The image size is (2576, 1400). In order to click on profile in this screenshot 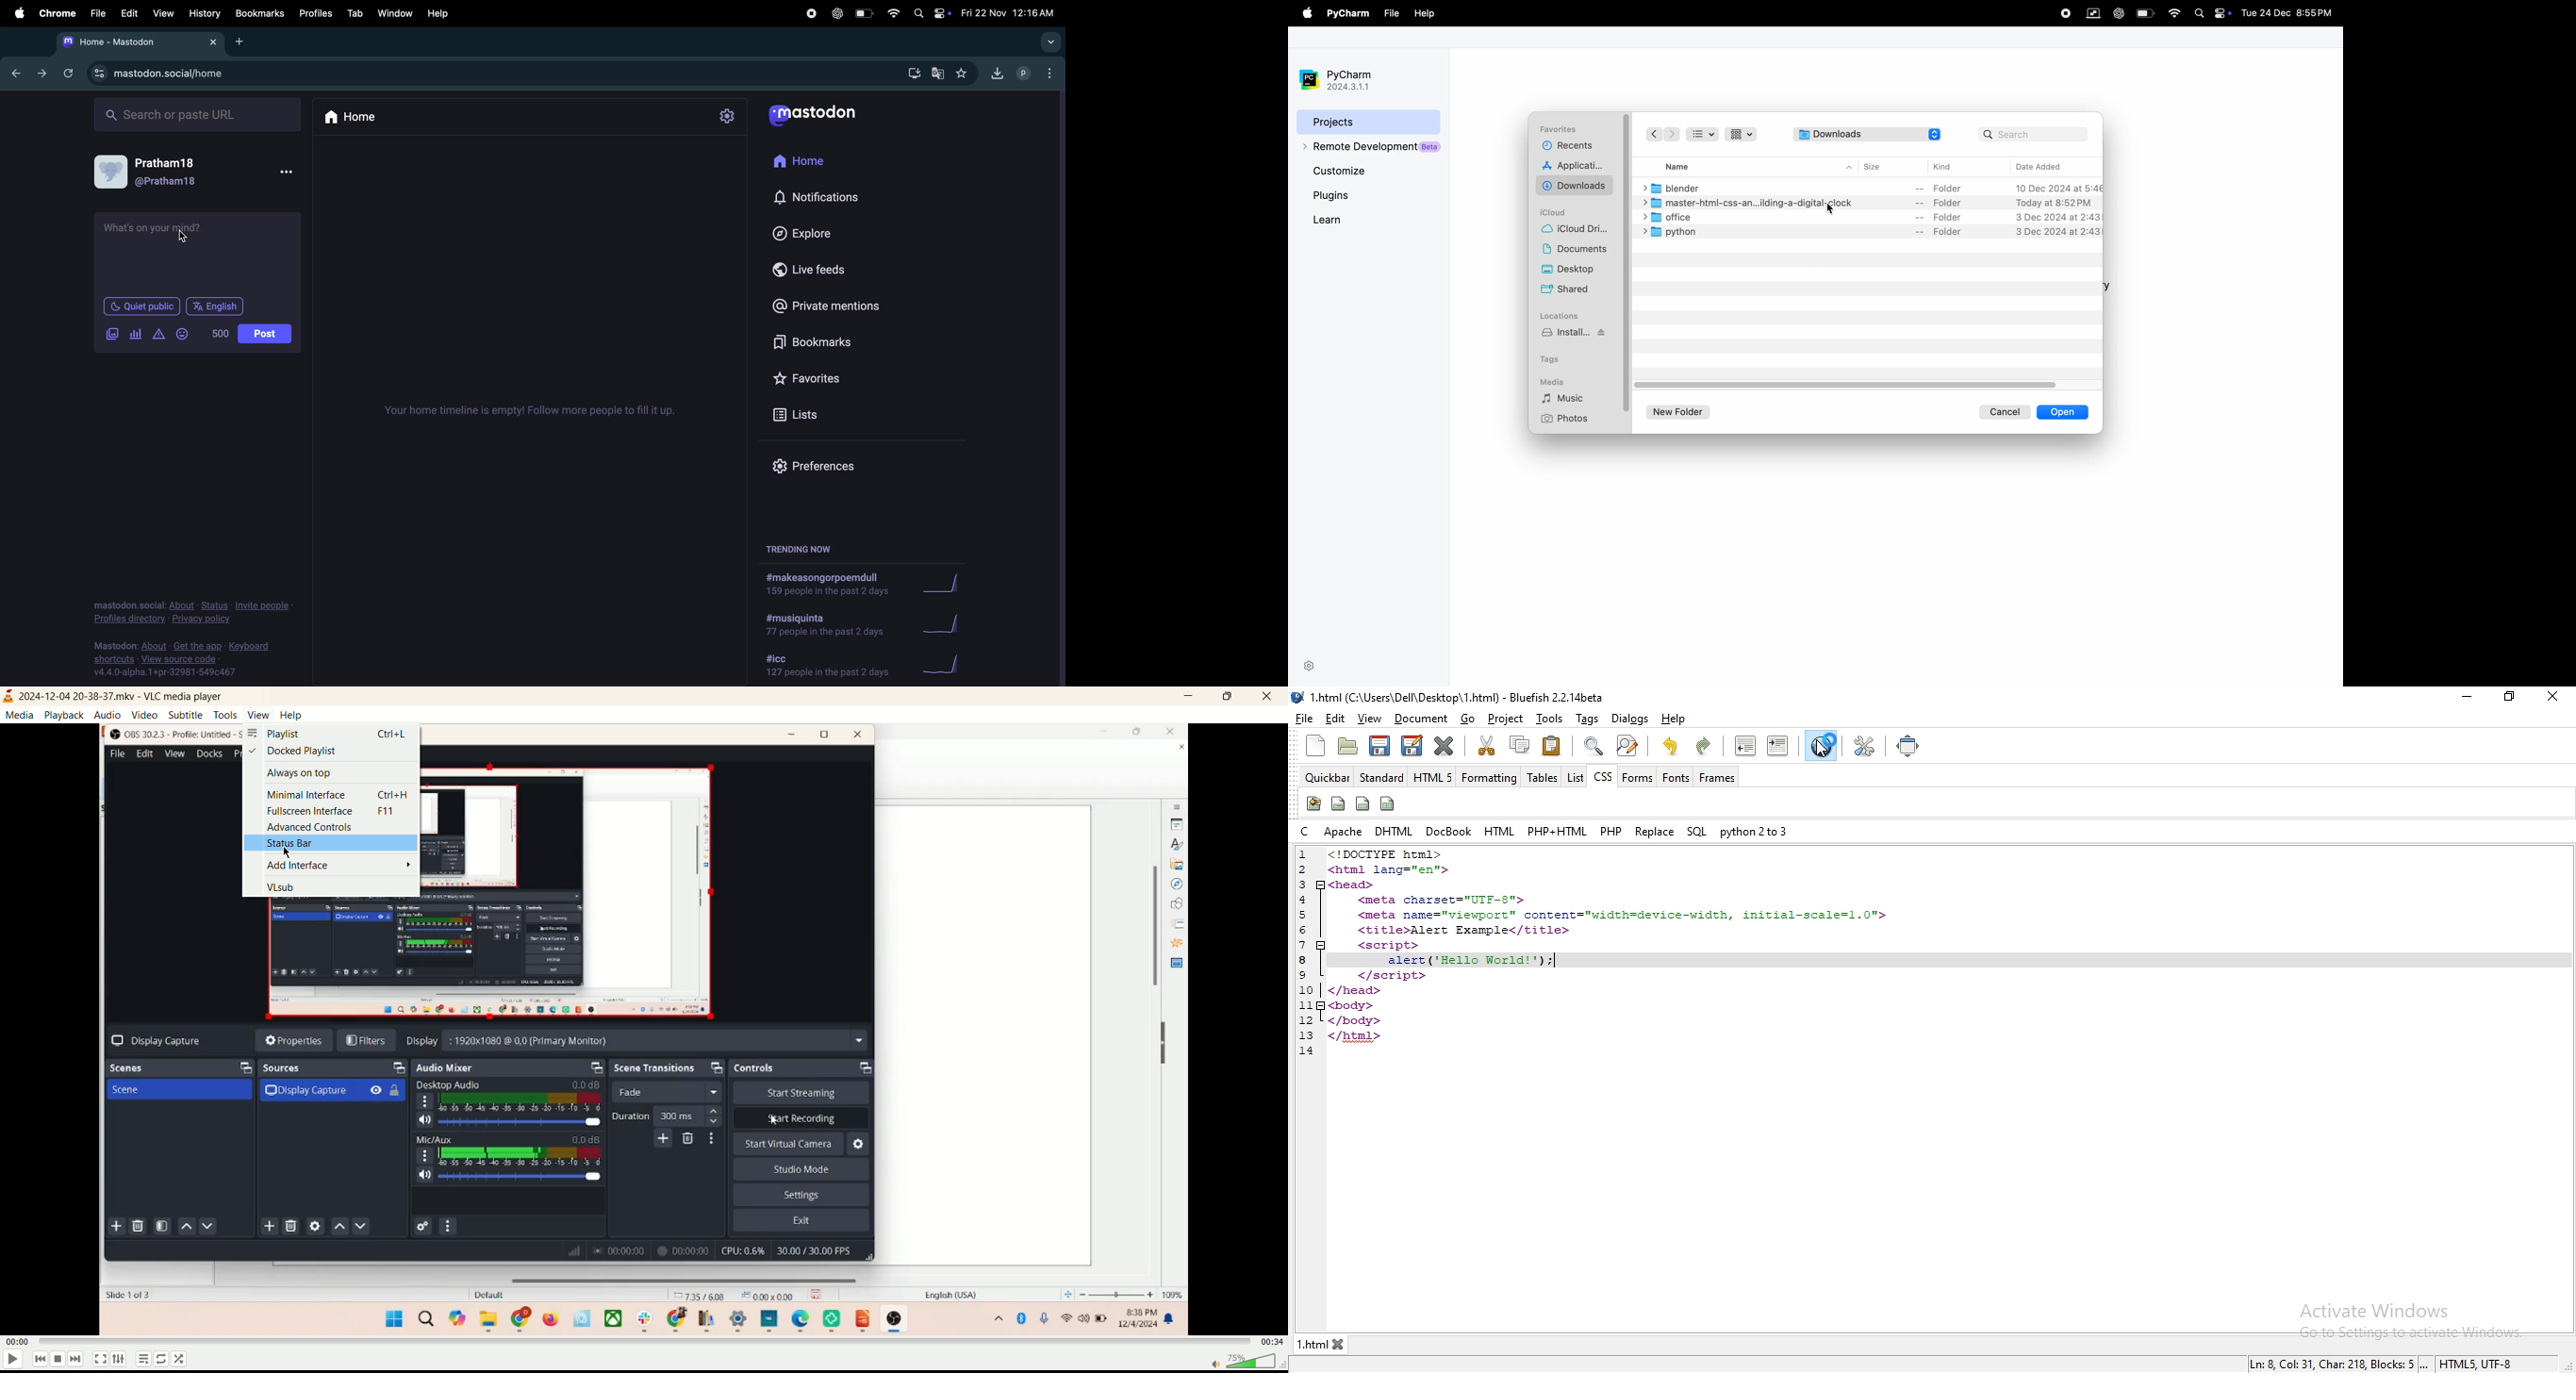, I will do `click(1021, 74)`.